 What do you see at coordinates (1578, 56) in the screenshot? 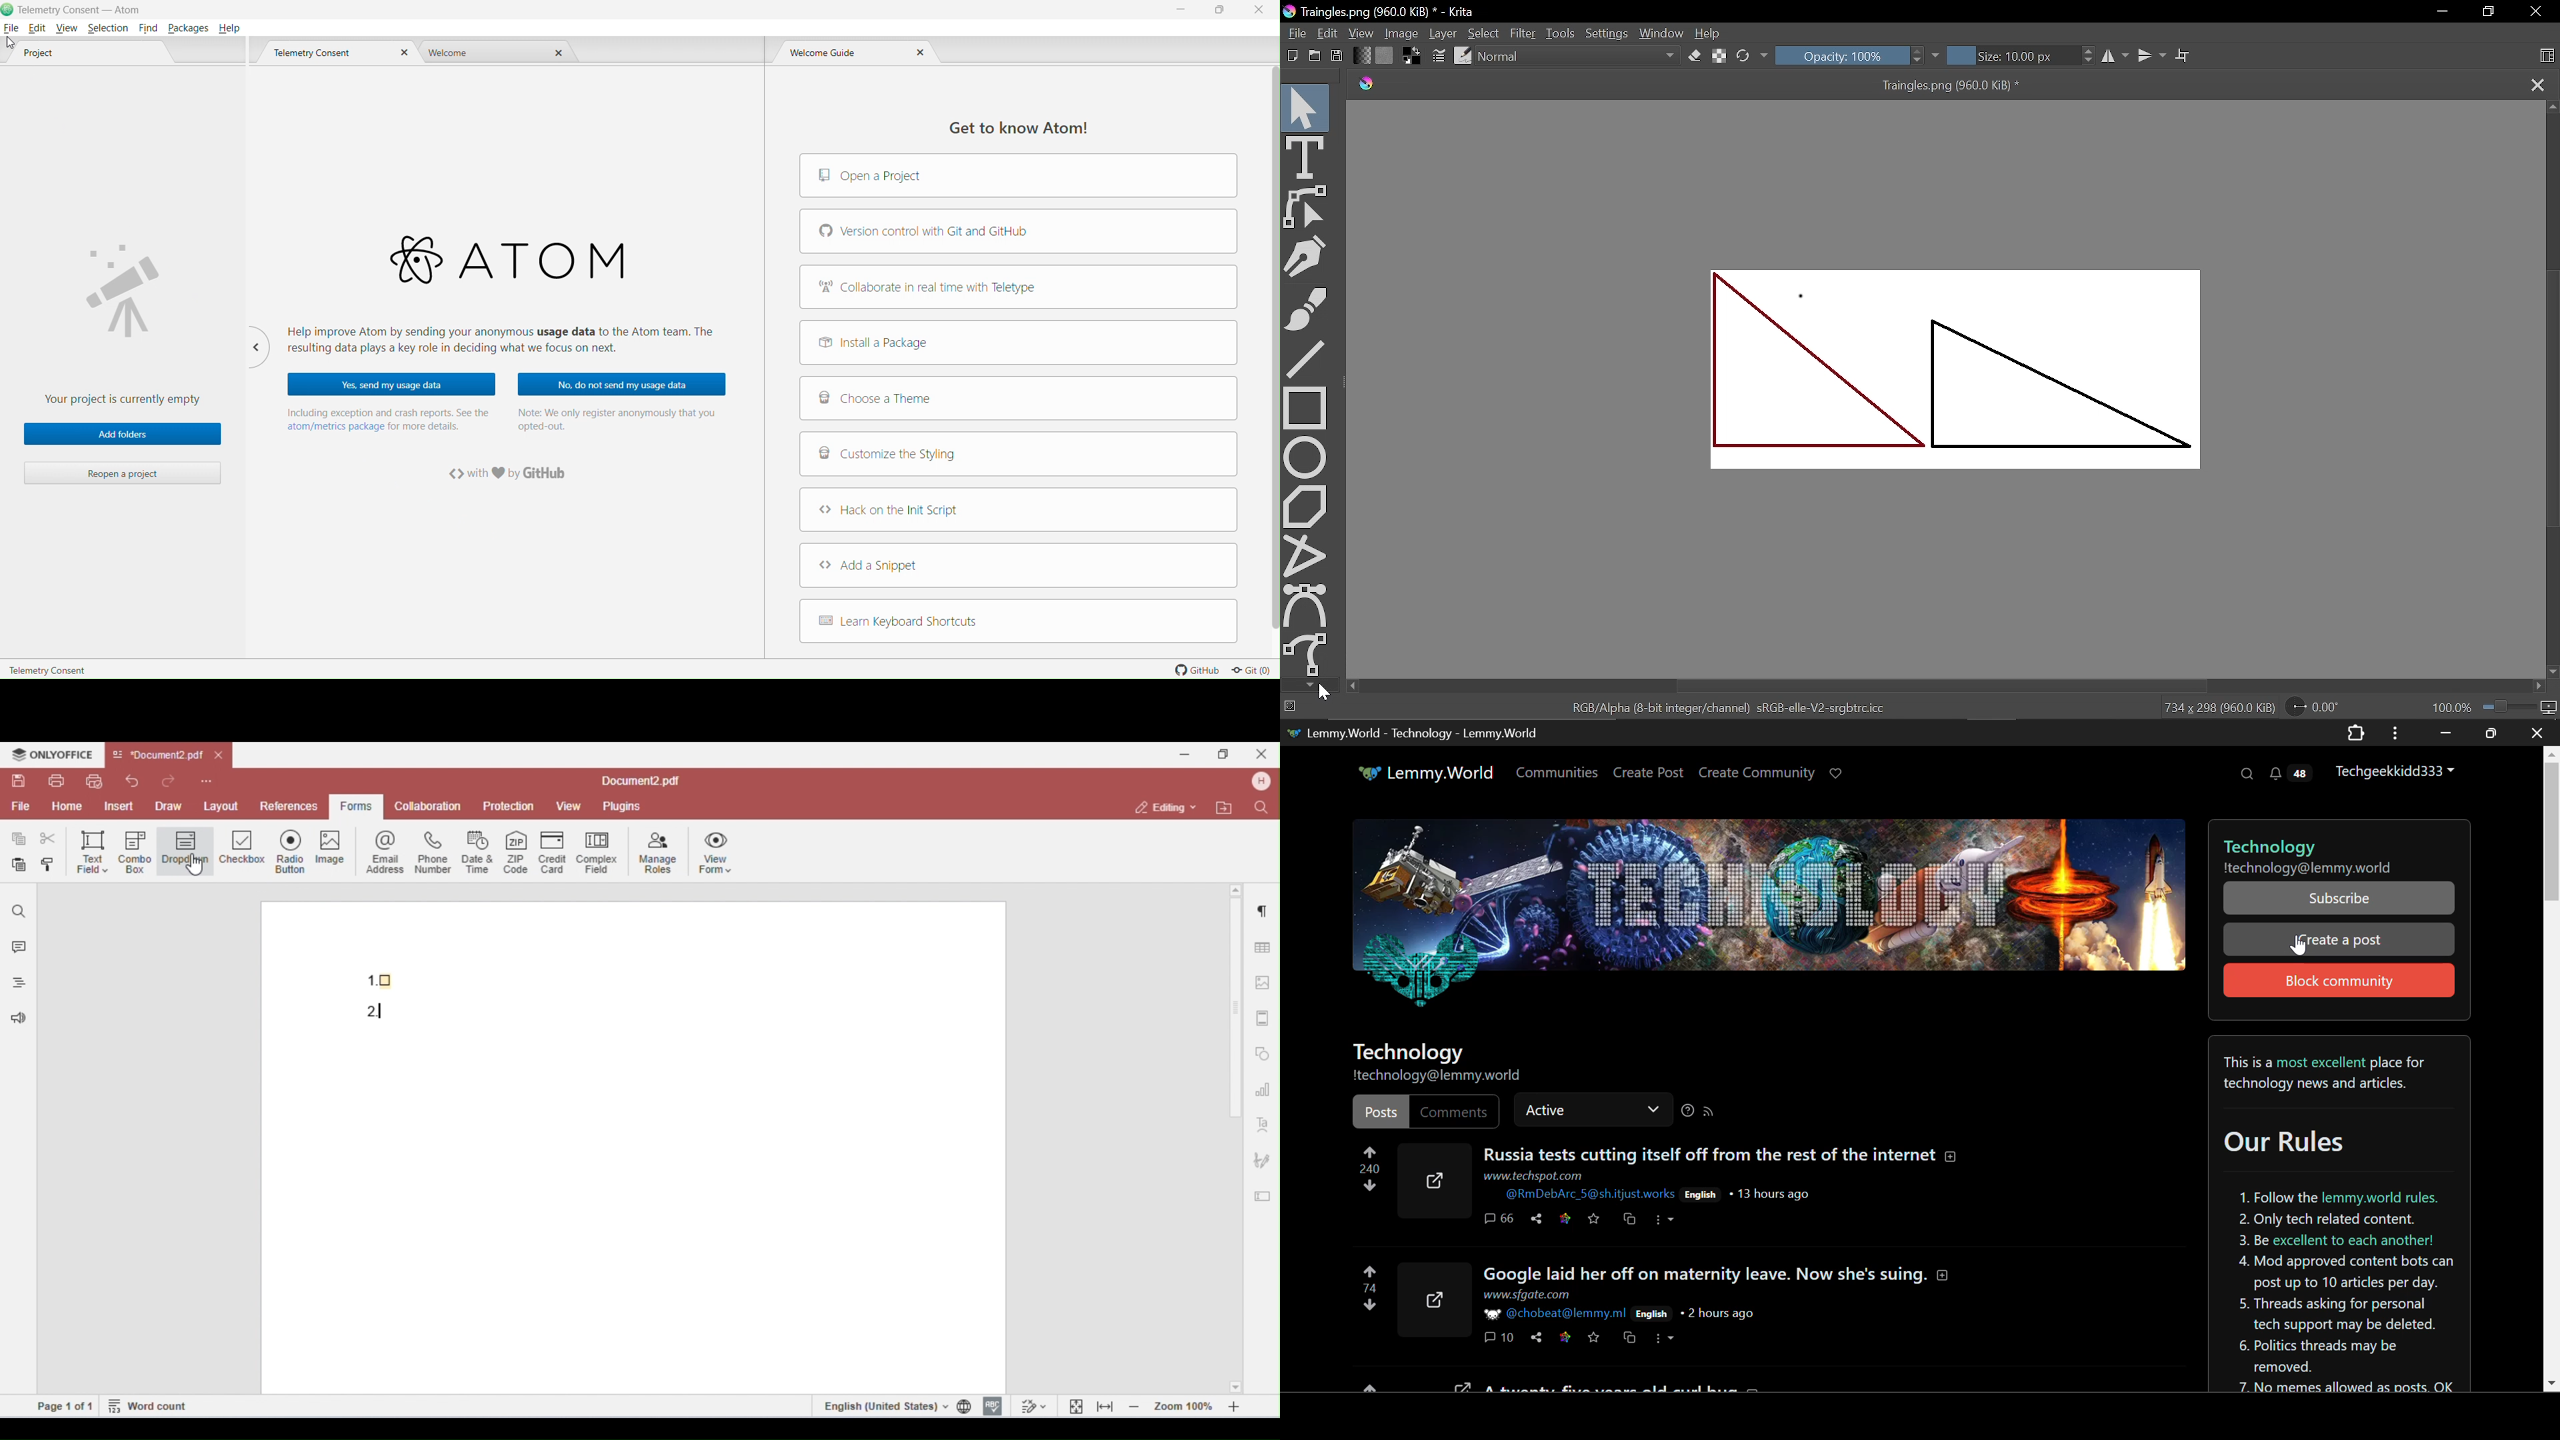
I see `Normal` at bounding box center [1578, 56].